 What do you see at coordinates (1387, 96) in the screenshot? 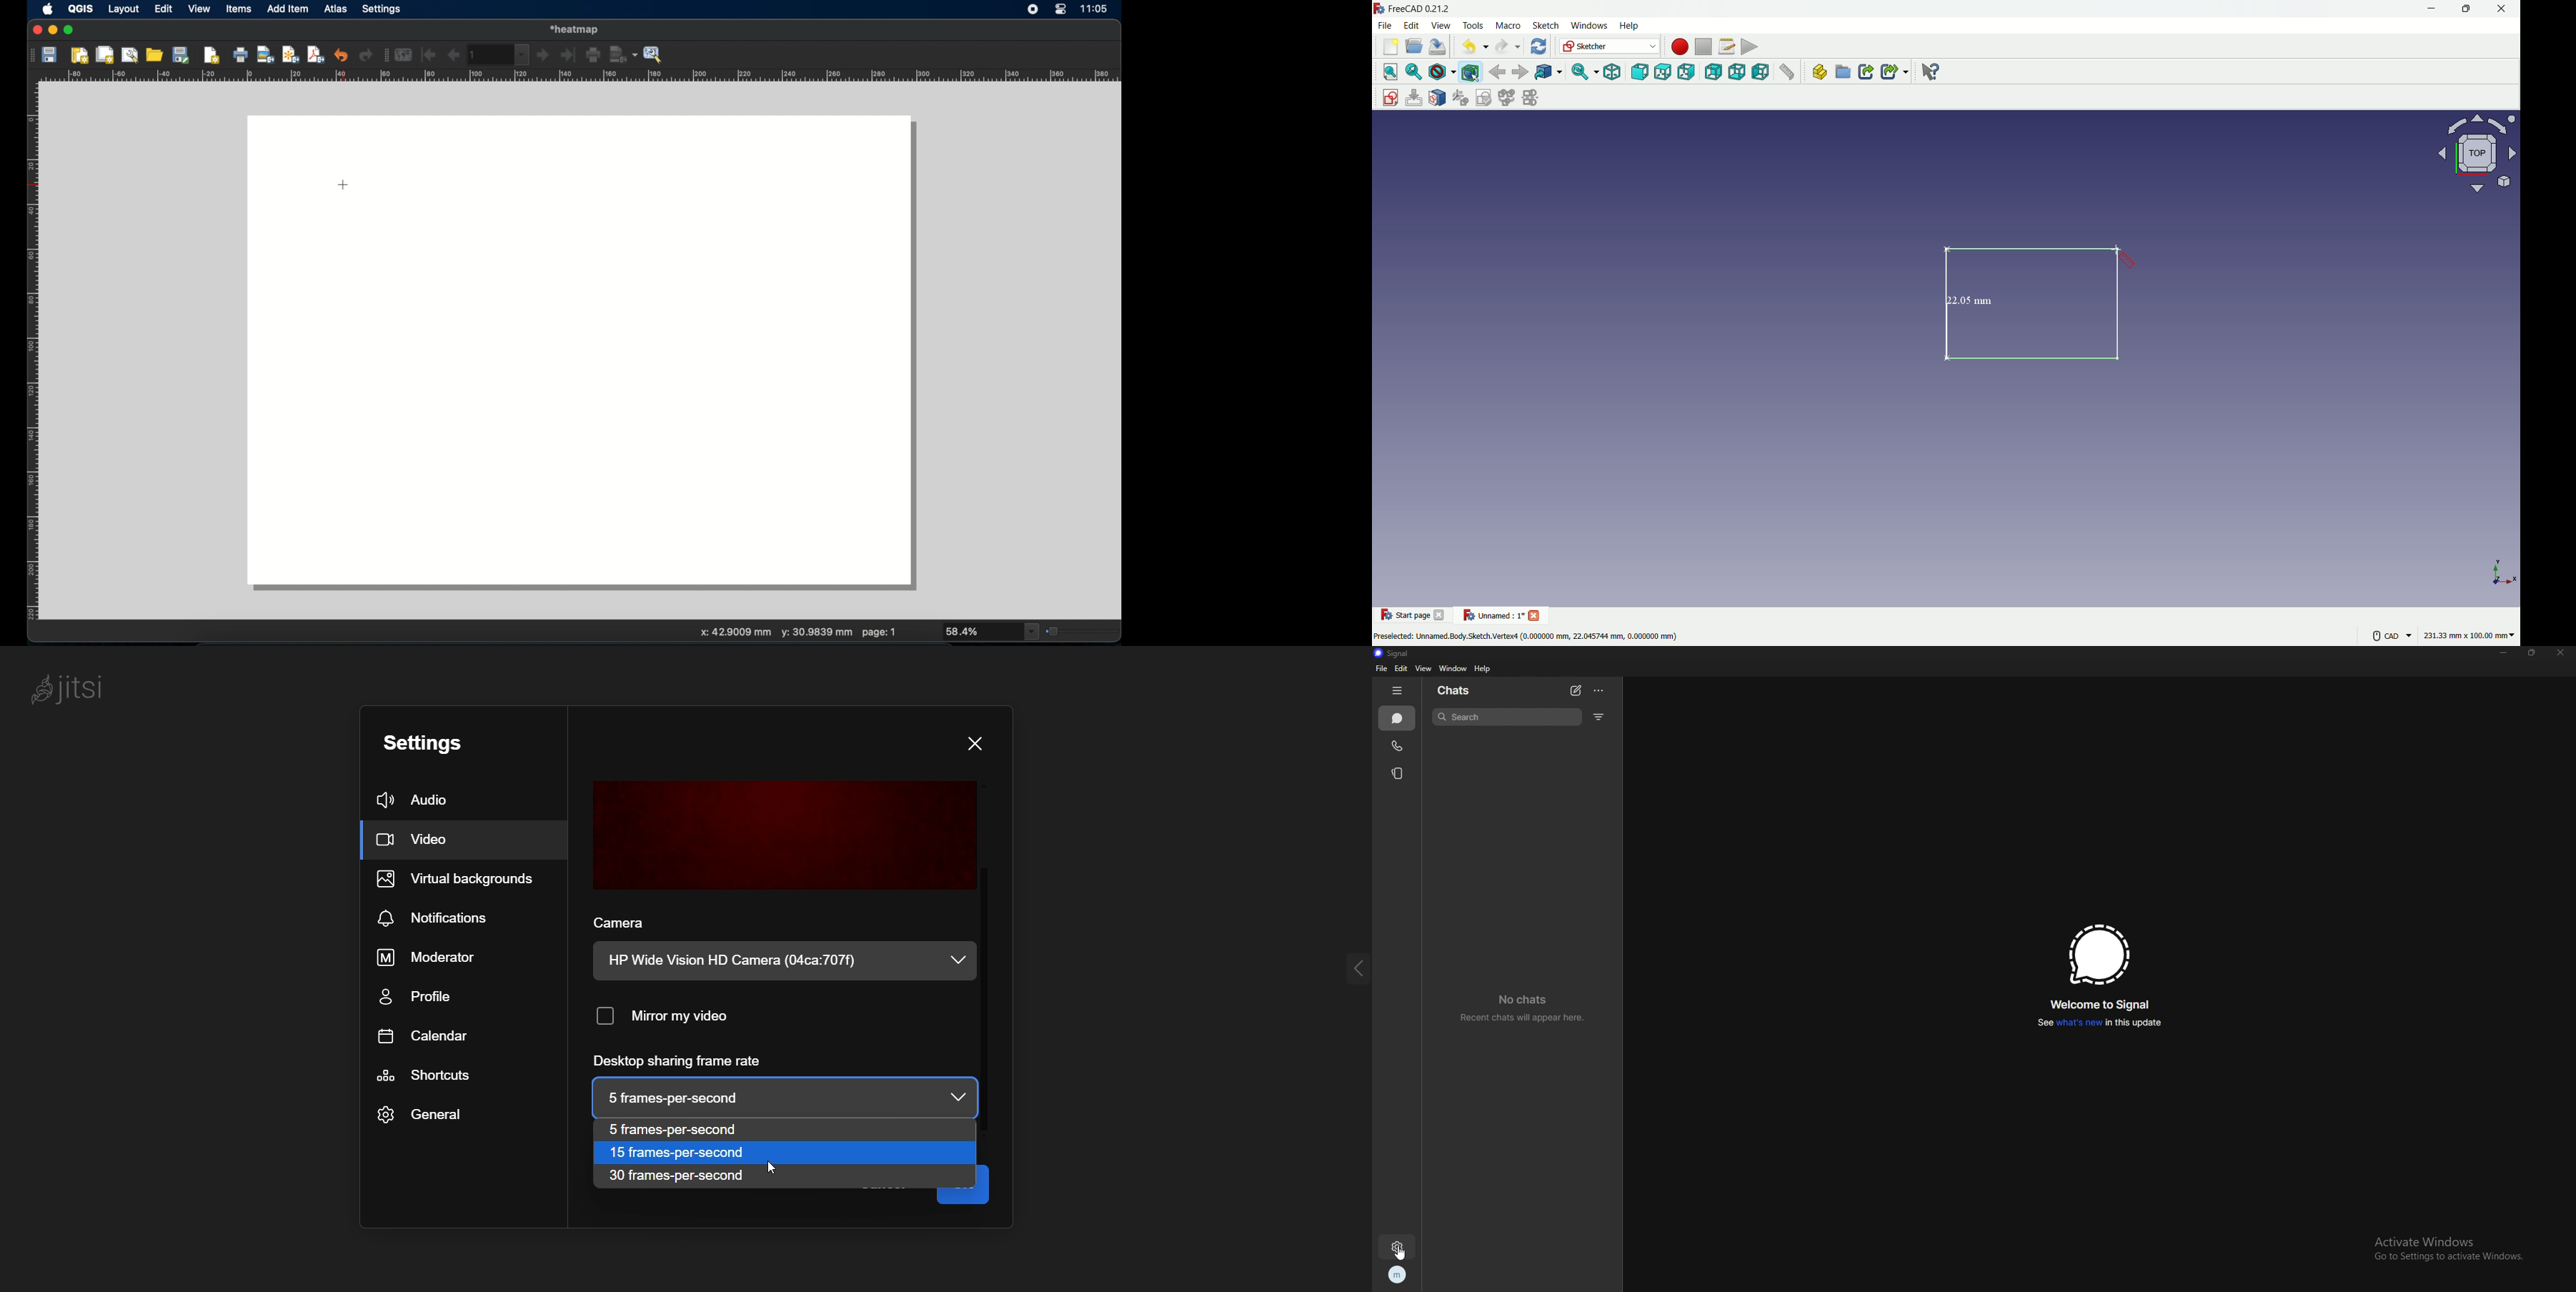
I see `create sketch` at bounding box center [1387, 96].